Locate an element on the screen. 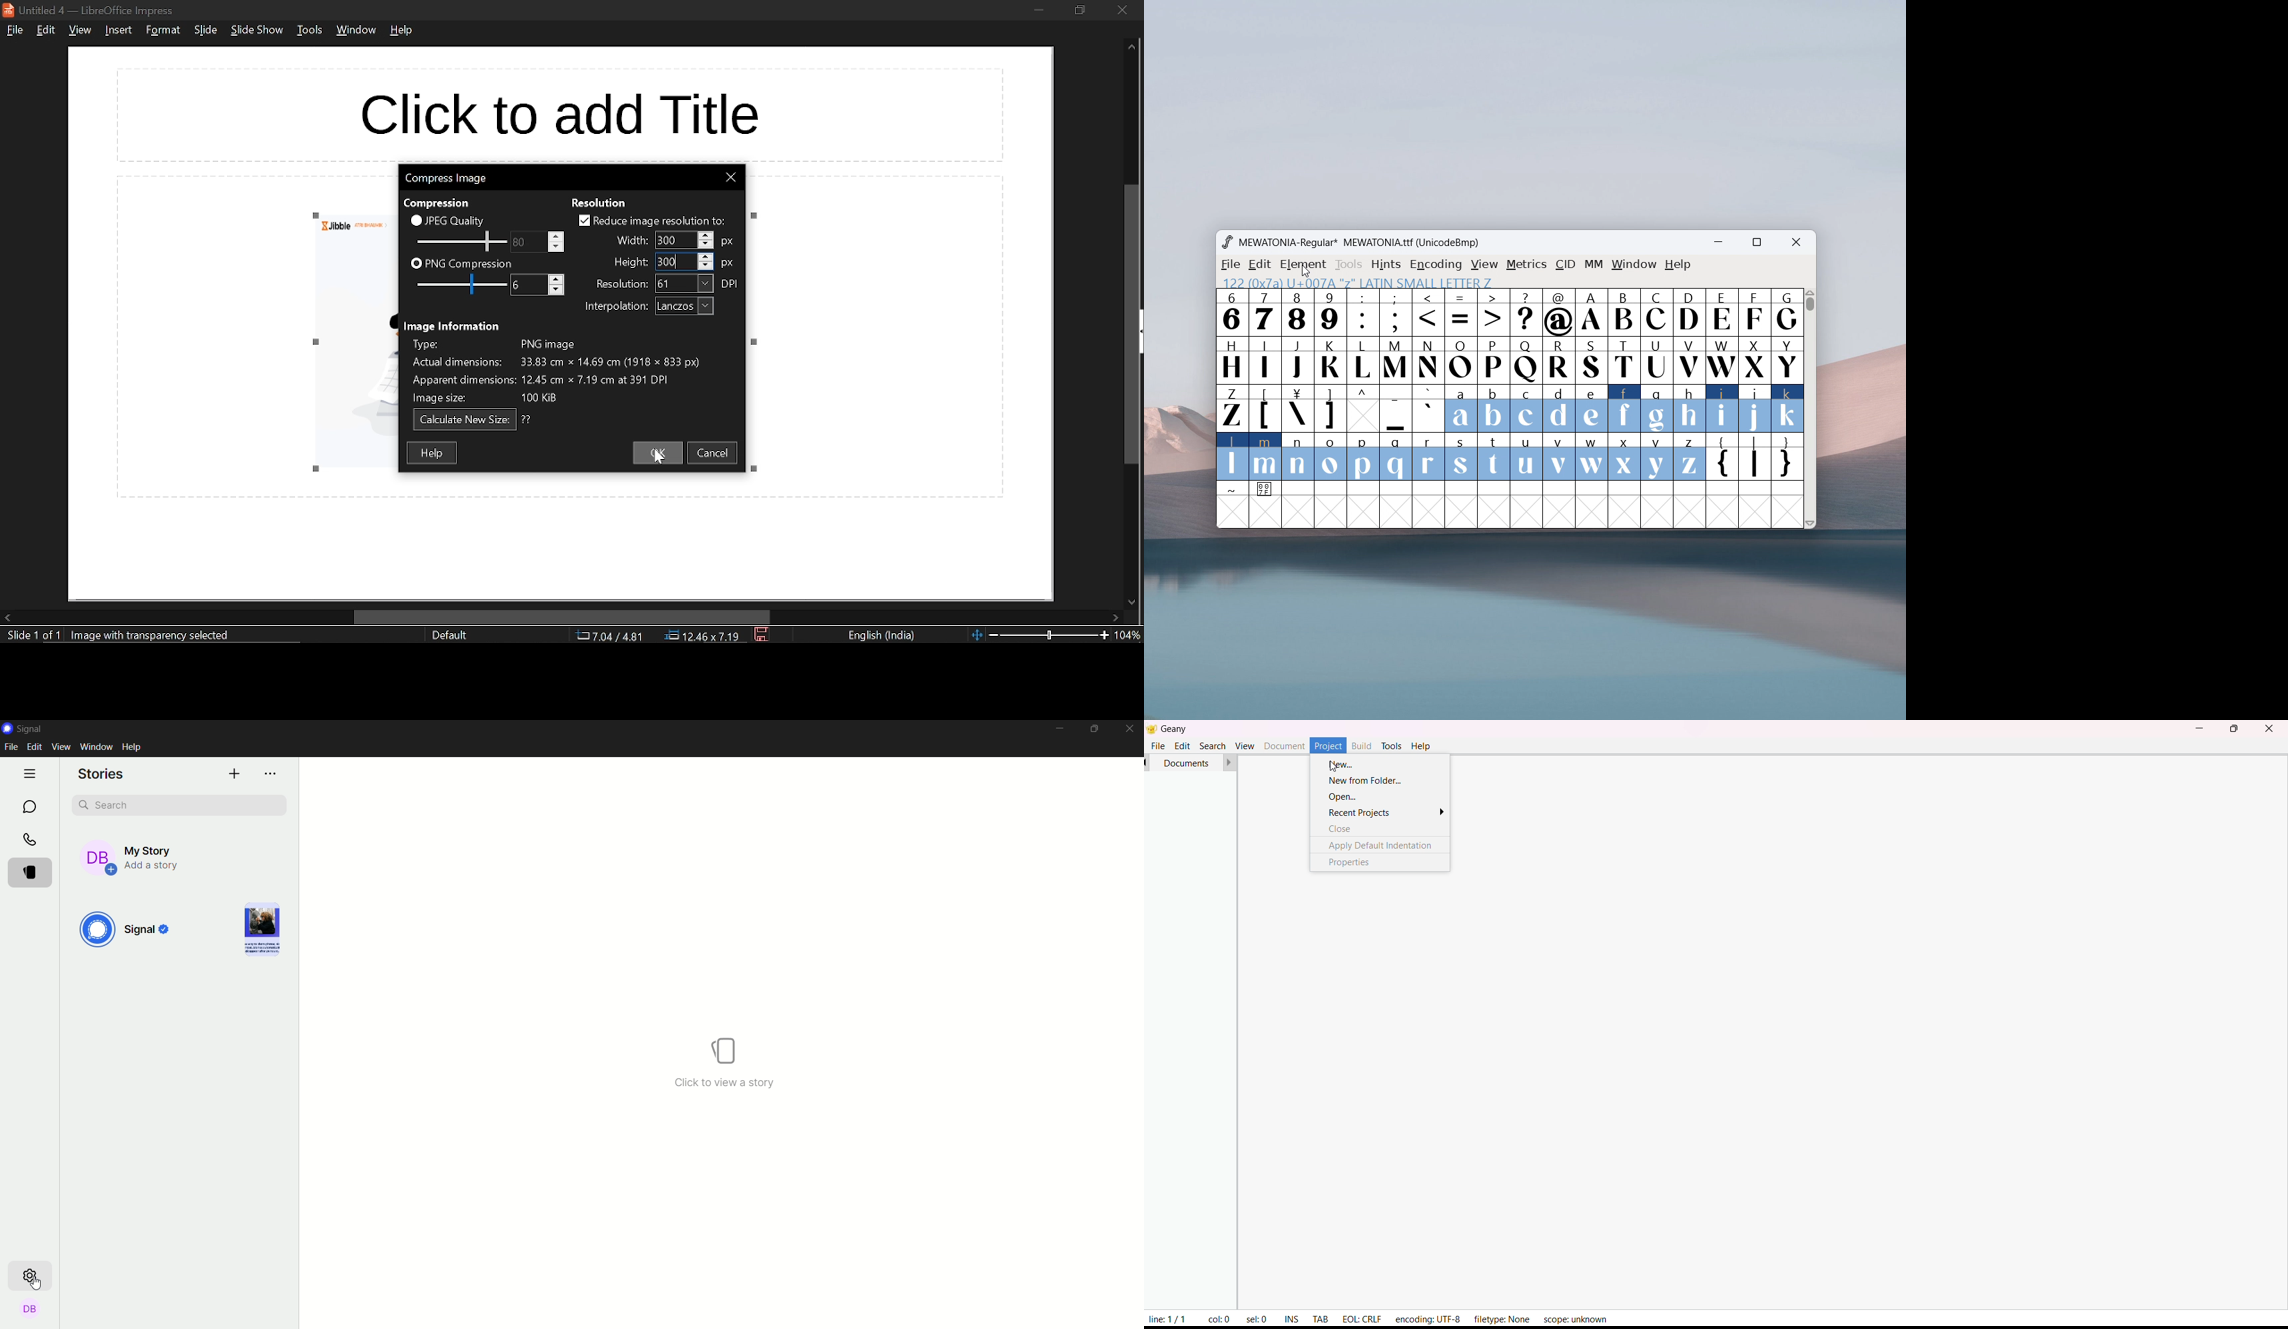 The height and width of the screenshot is (1344, 2296). X is located at coordinates (1755, 359).